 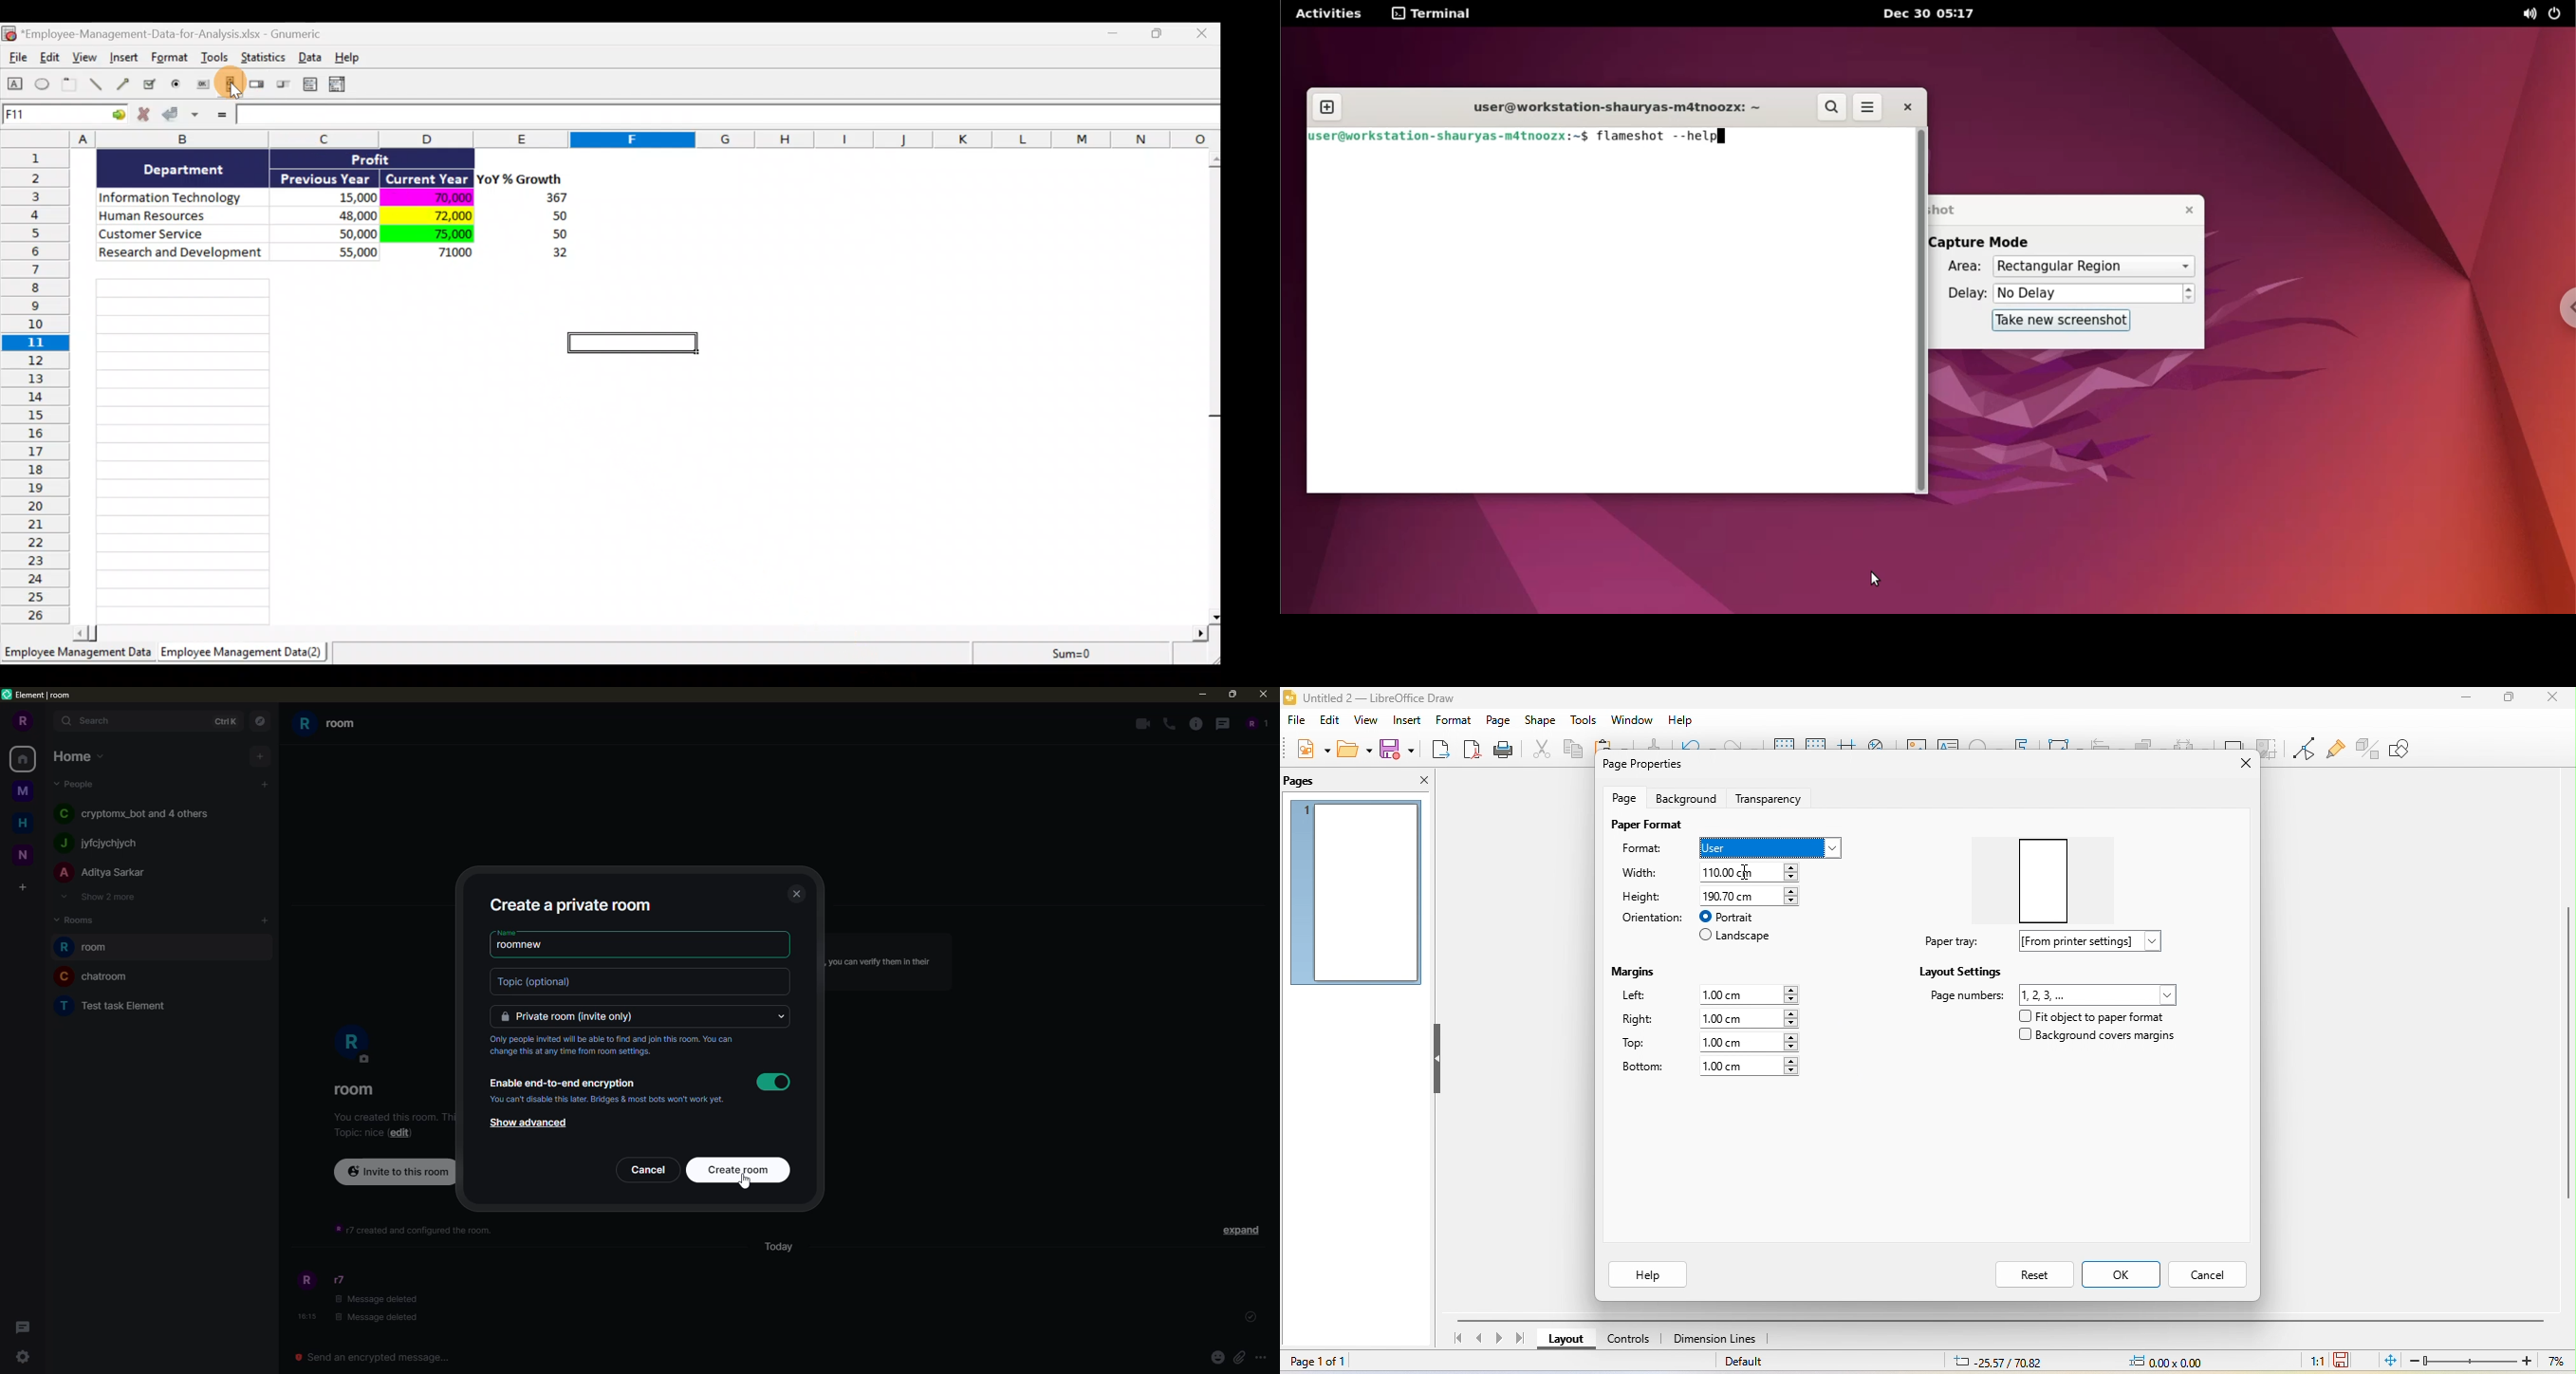 I want to click on cancel, so click(x=649, y=1170).